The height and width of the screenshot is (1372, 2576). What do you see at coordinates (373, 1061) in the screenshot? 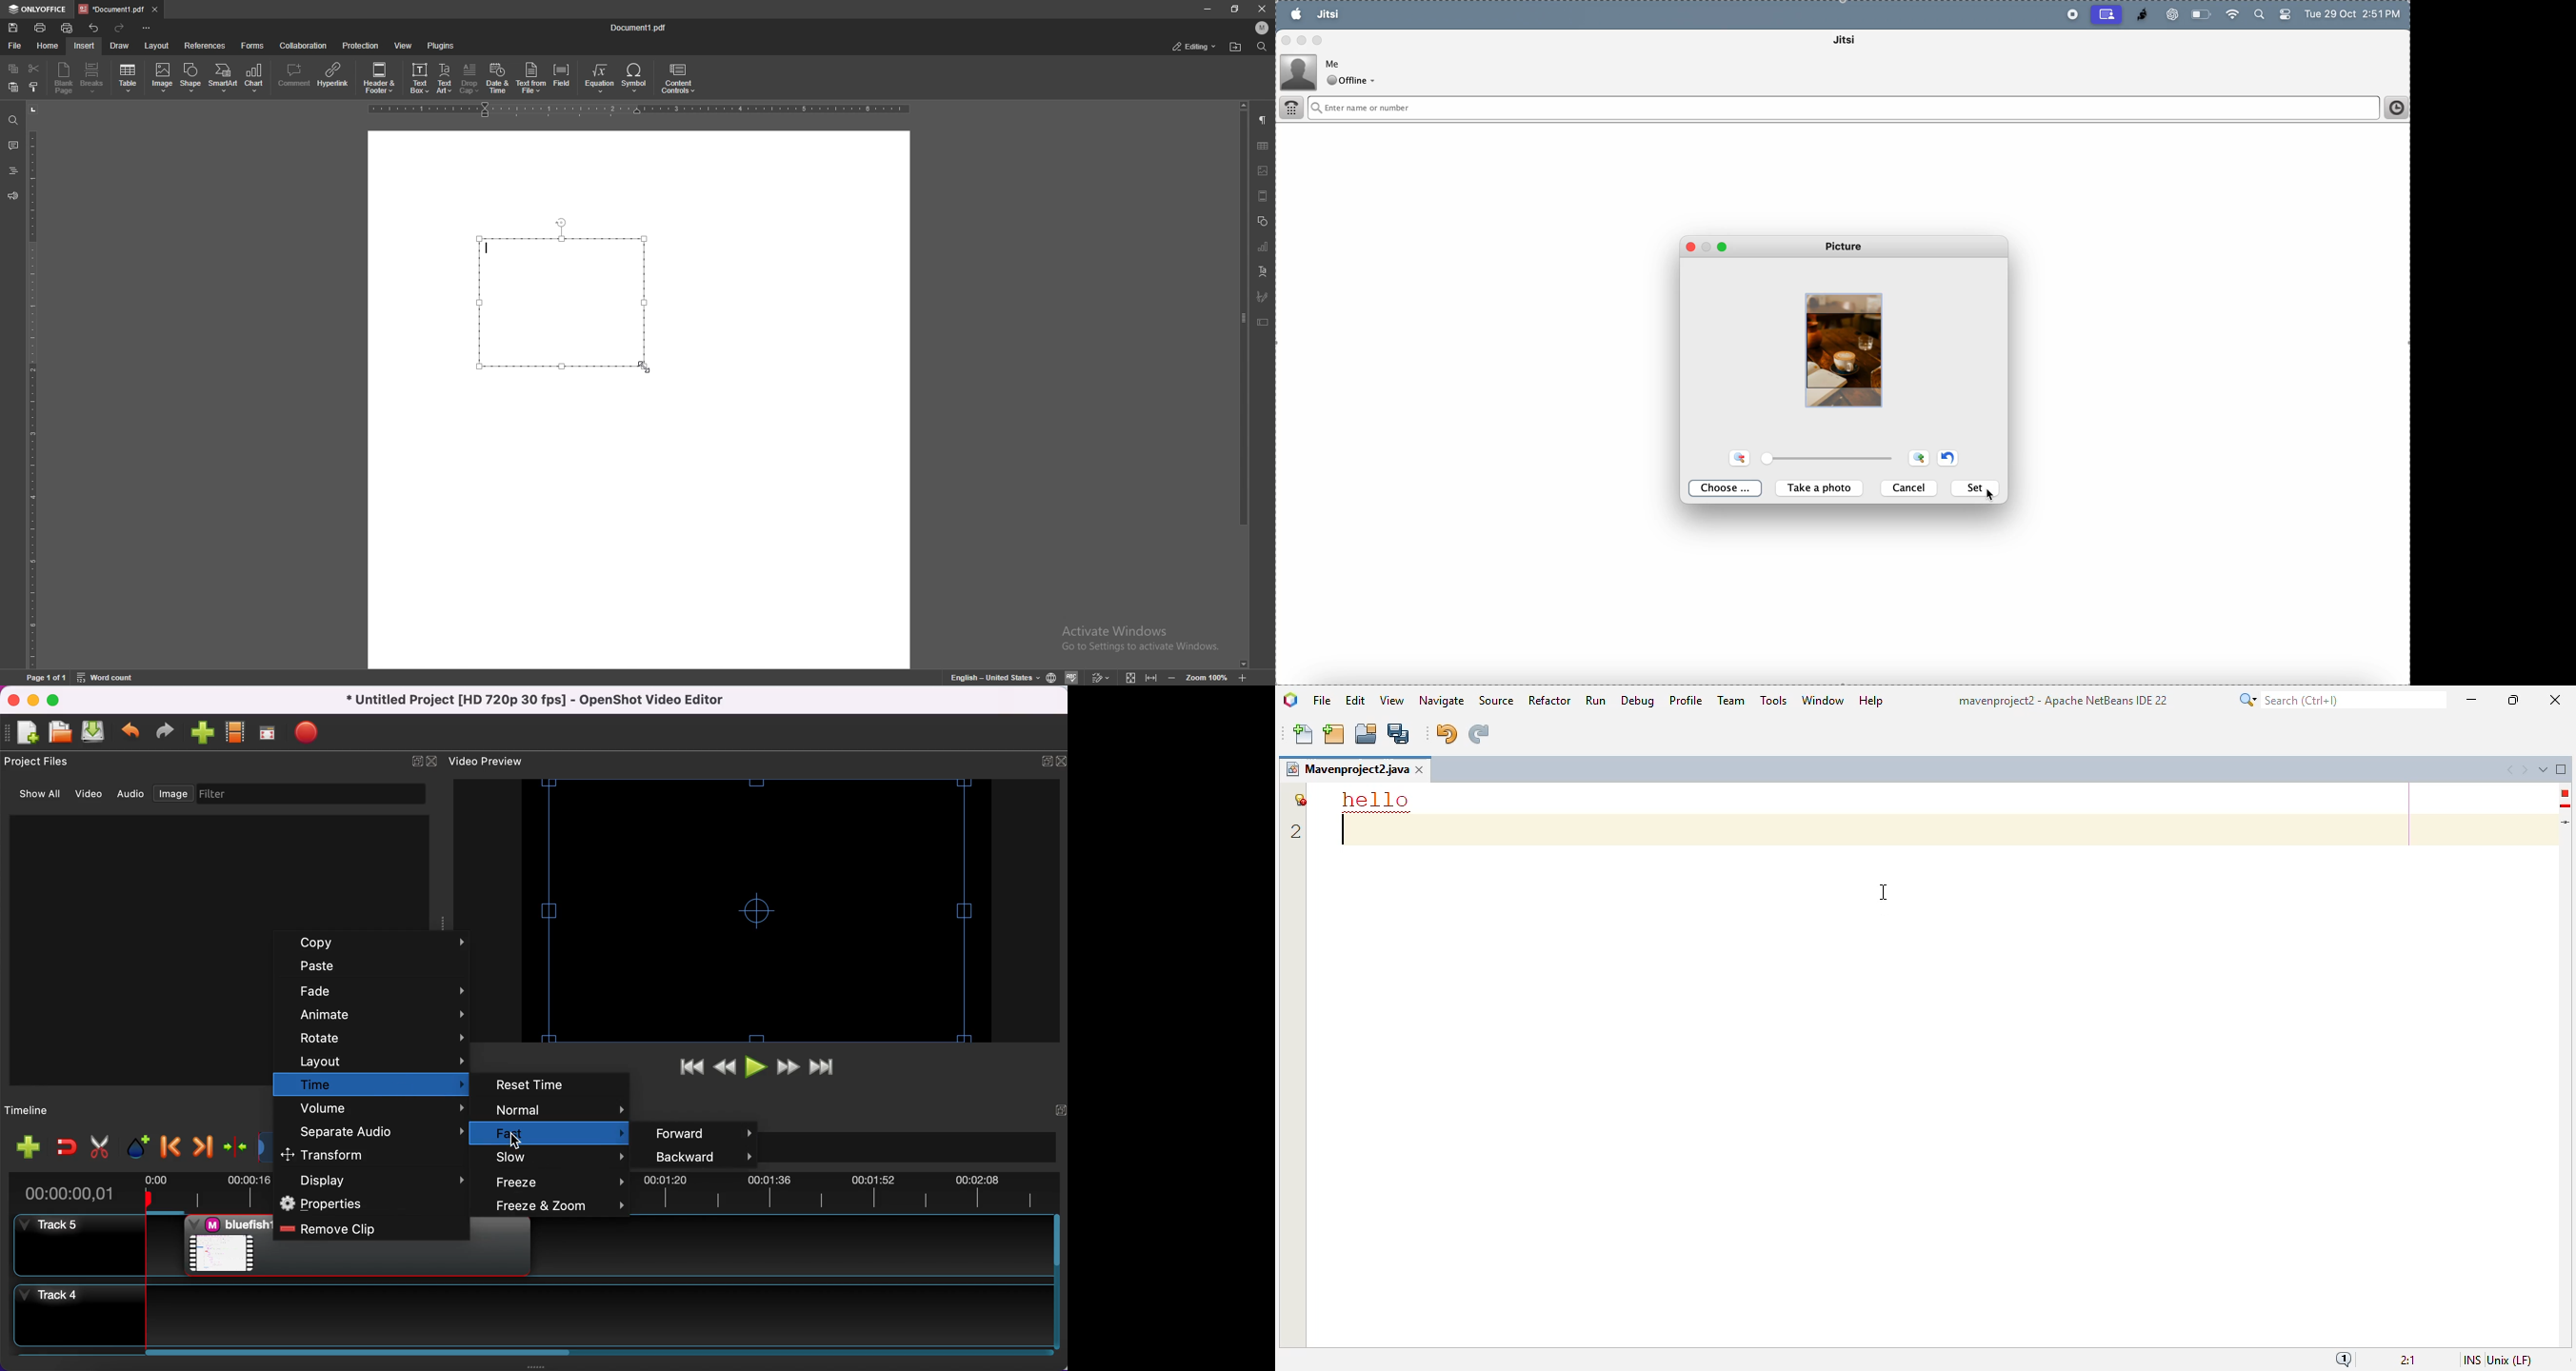
I see `layout` at bounding box center [373, 1061].